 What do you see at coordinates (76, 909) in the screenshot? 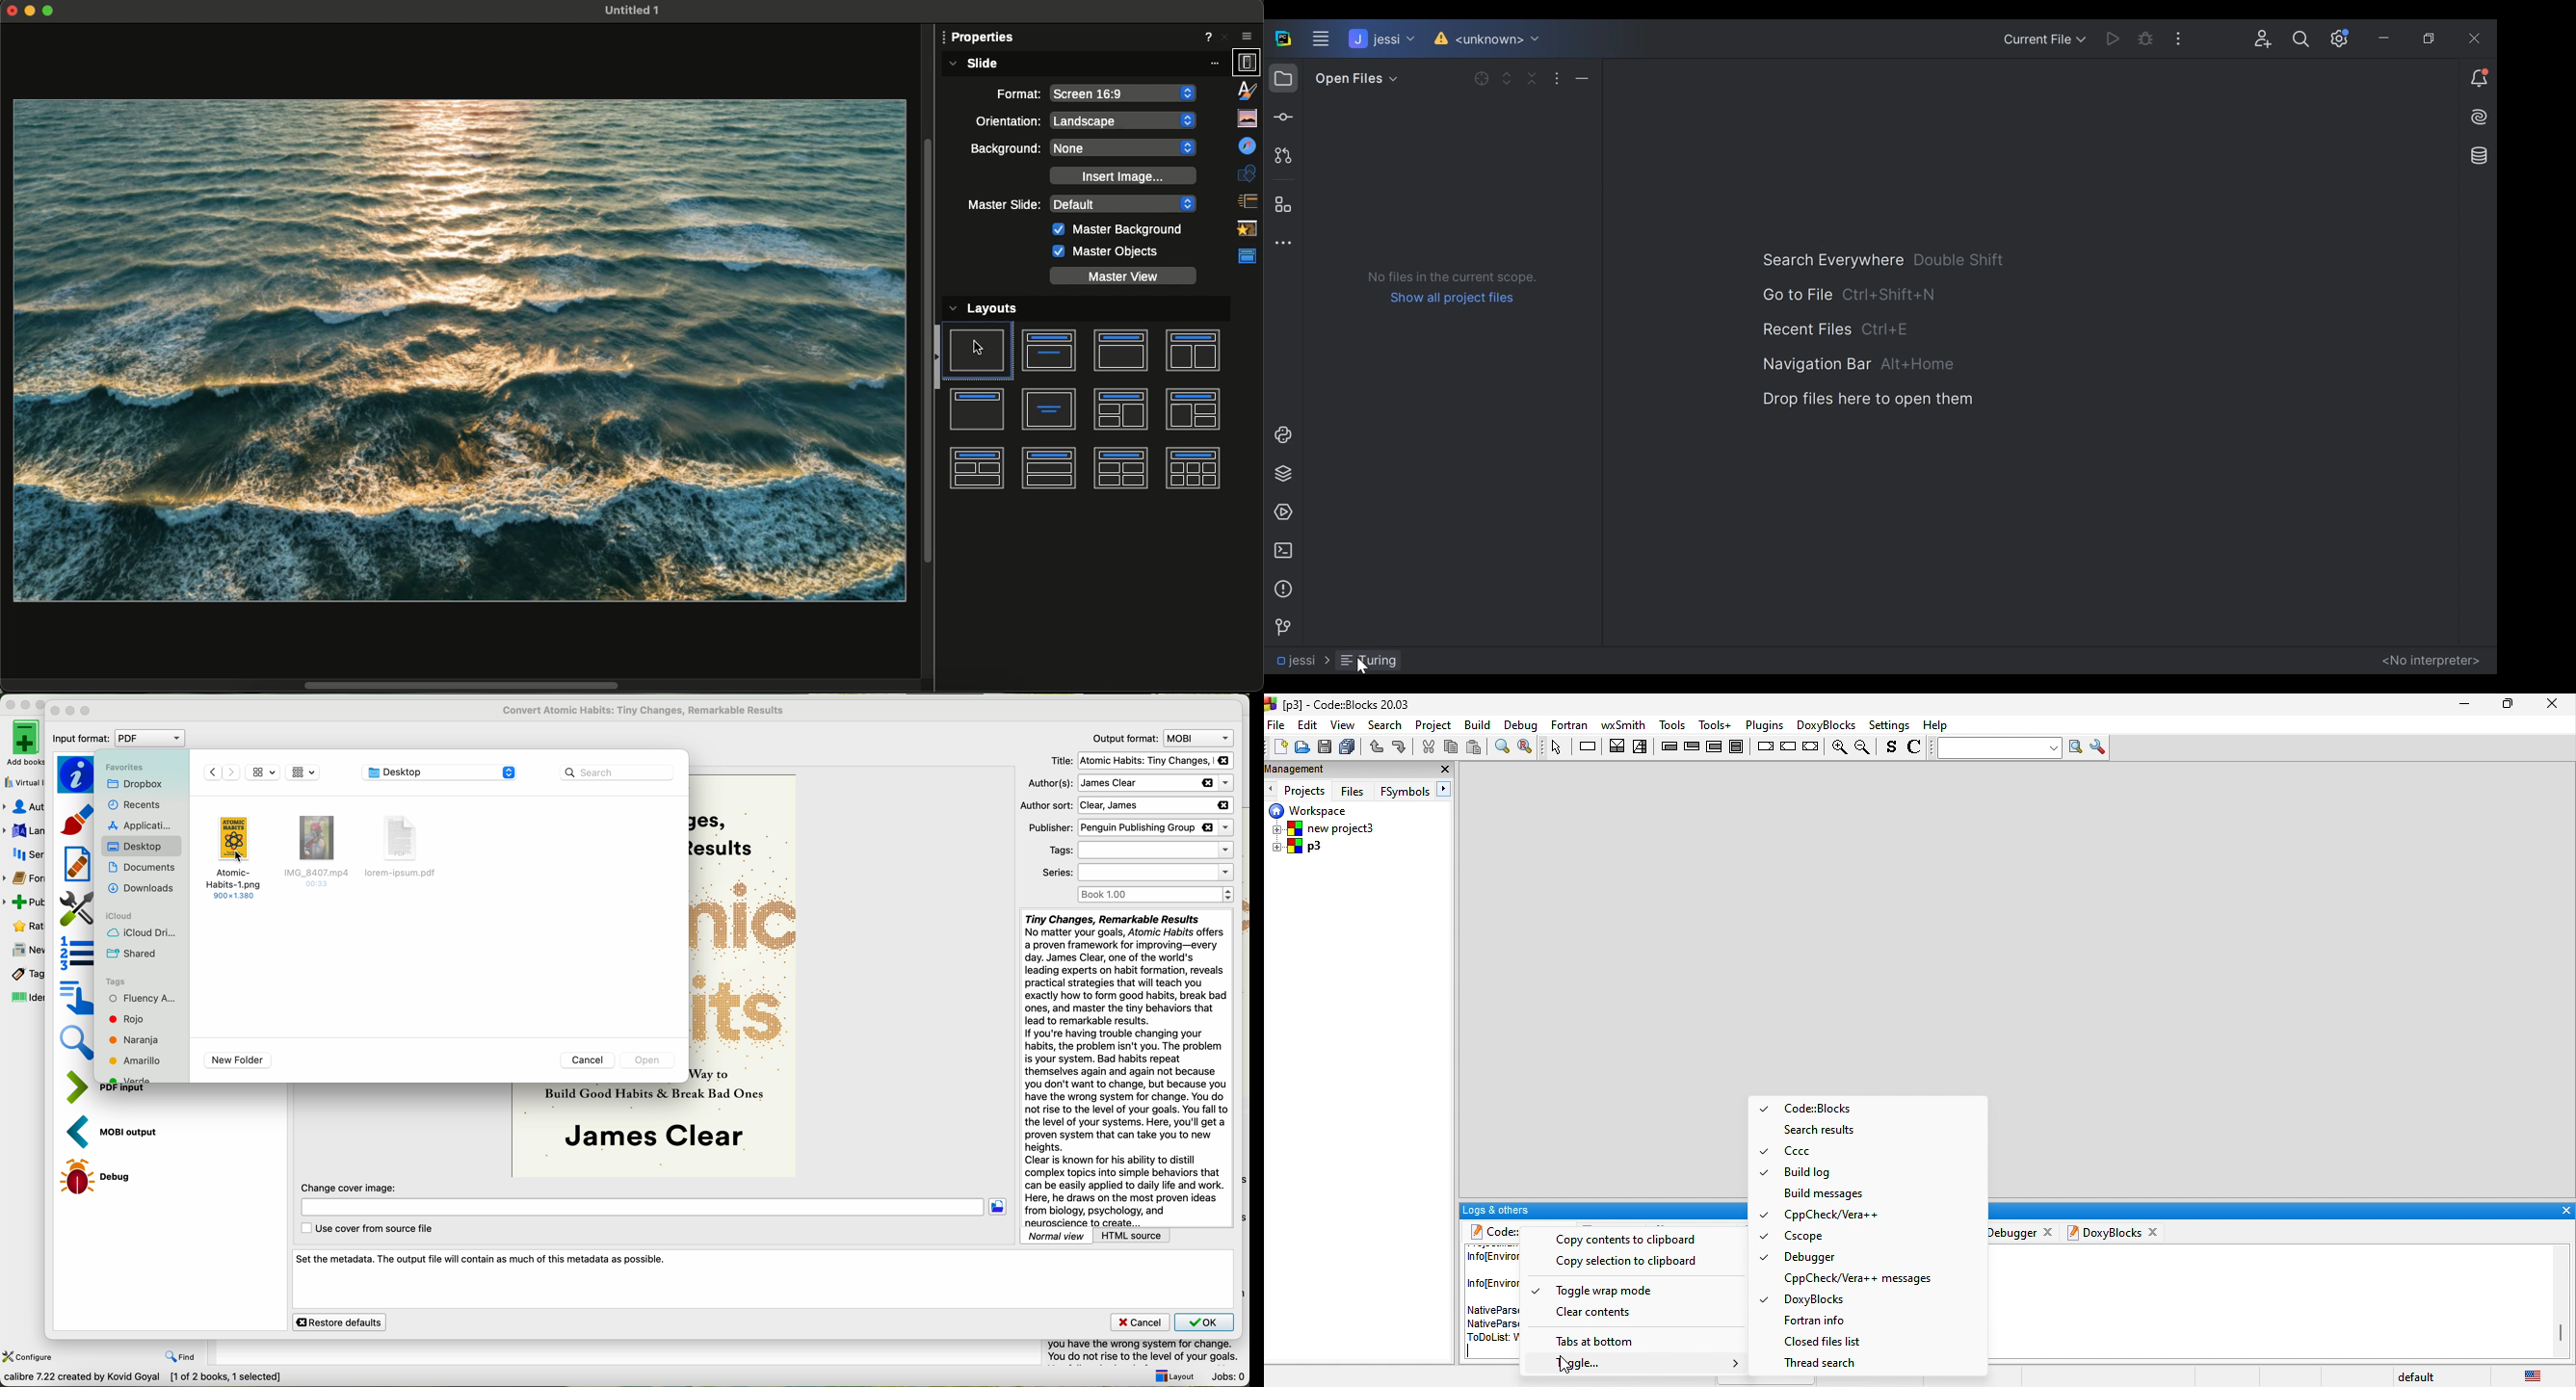
I see `page setup` at bounding box center [76, 909].